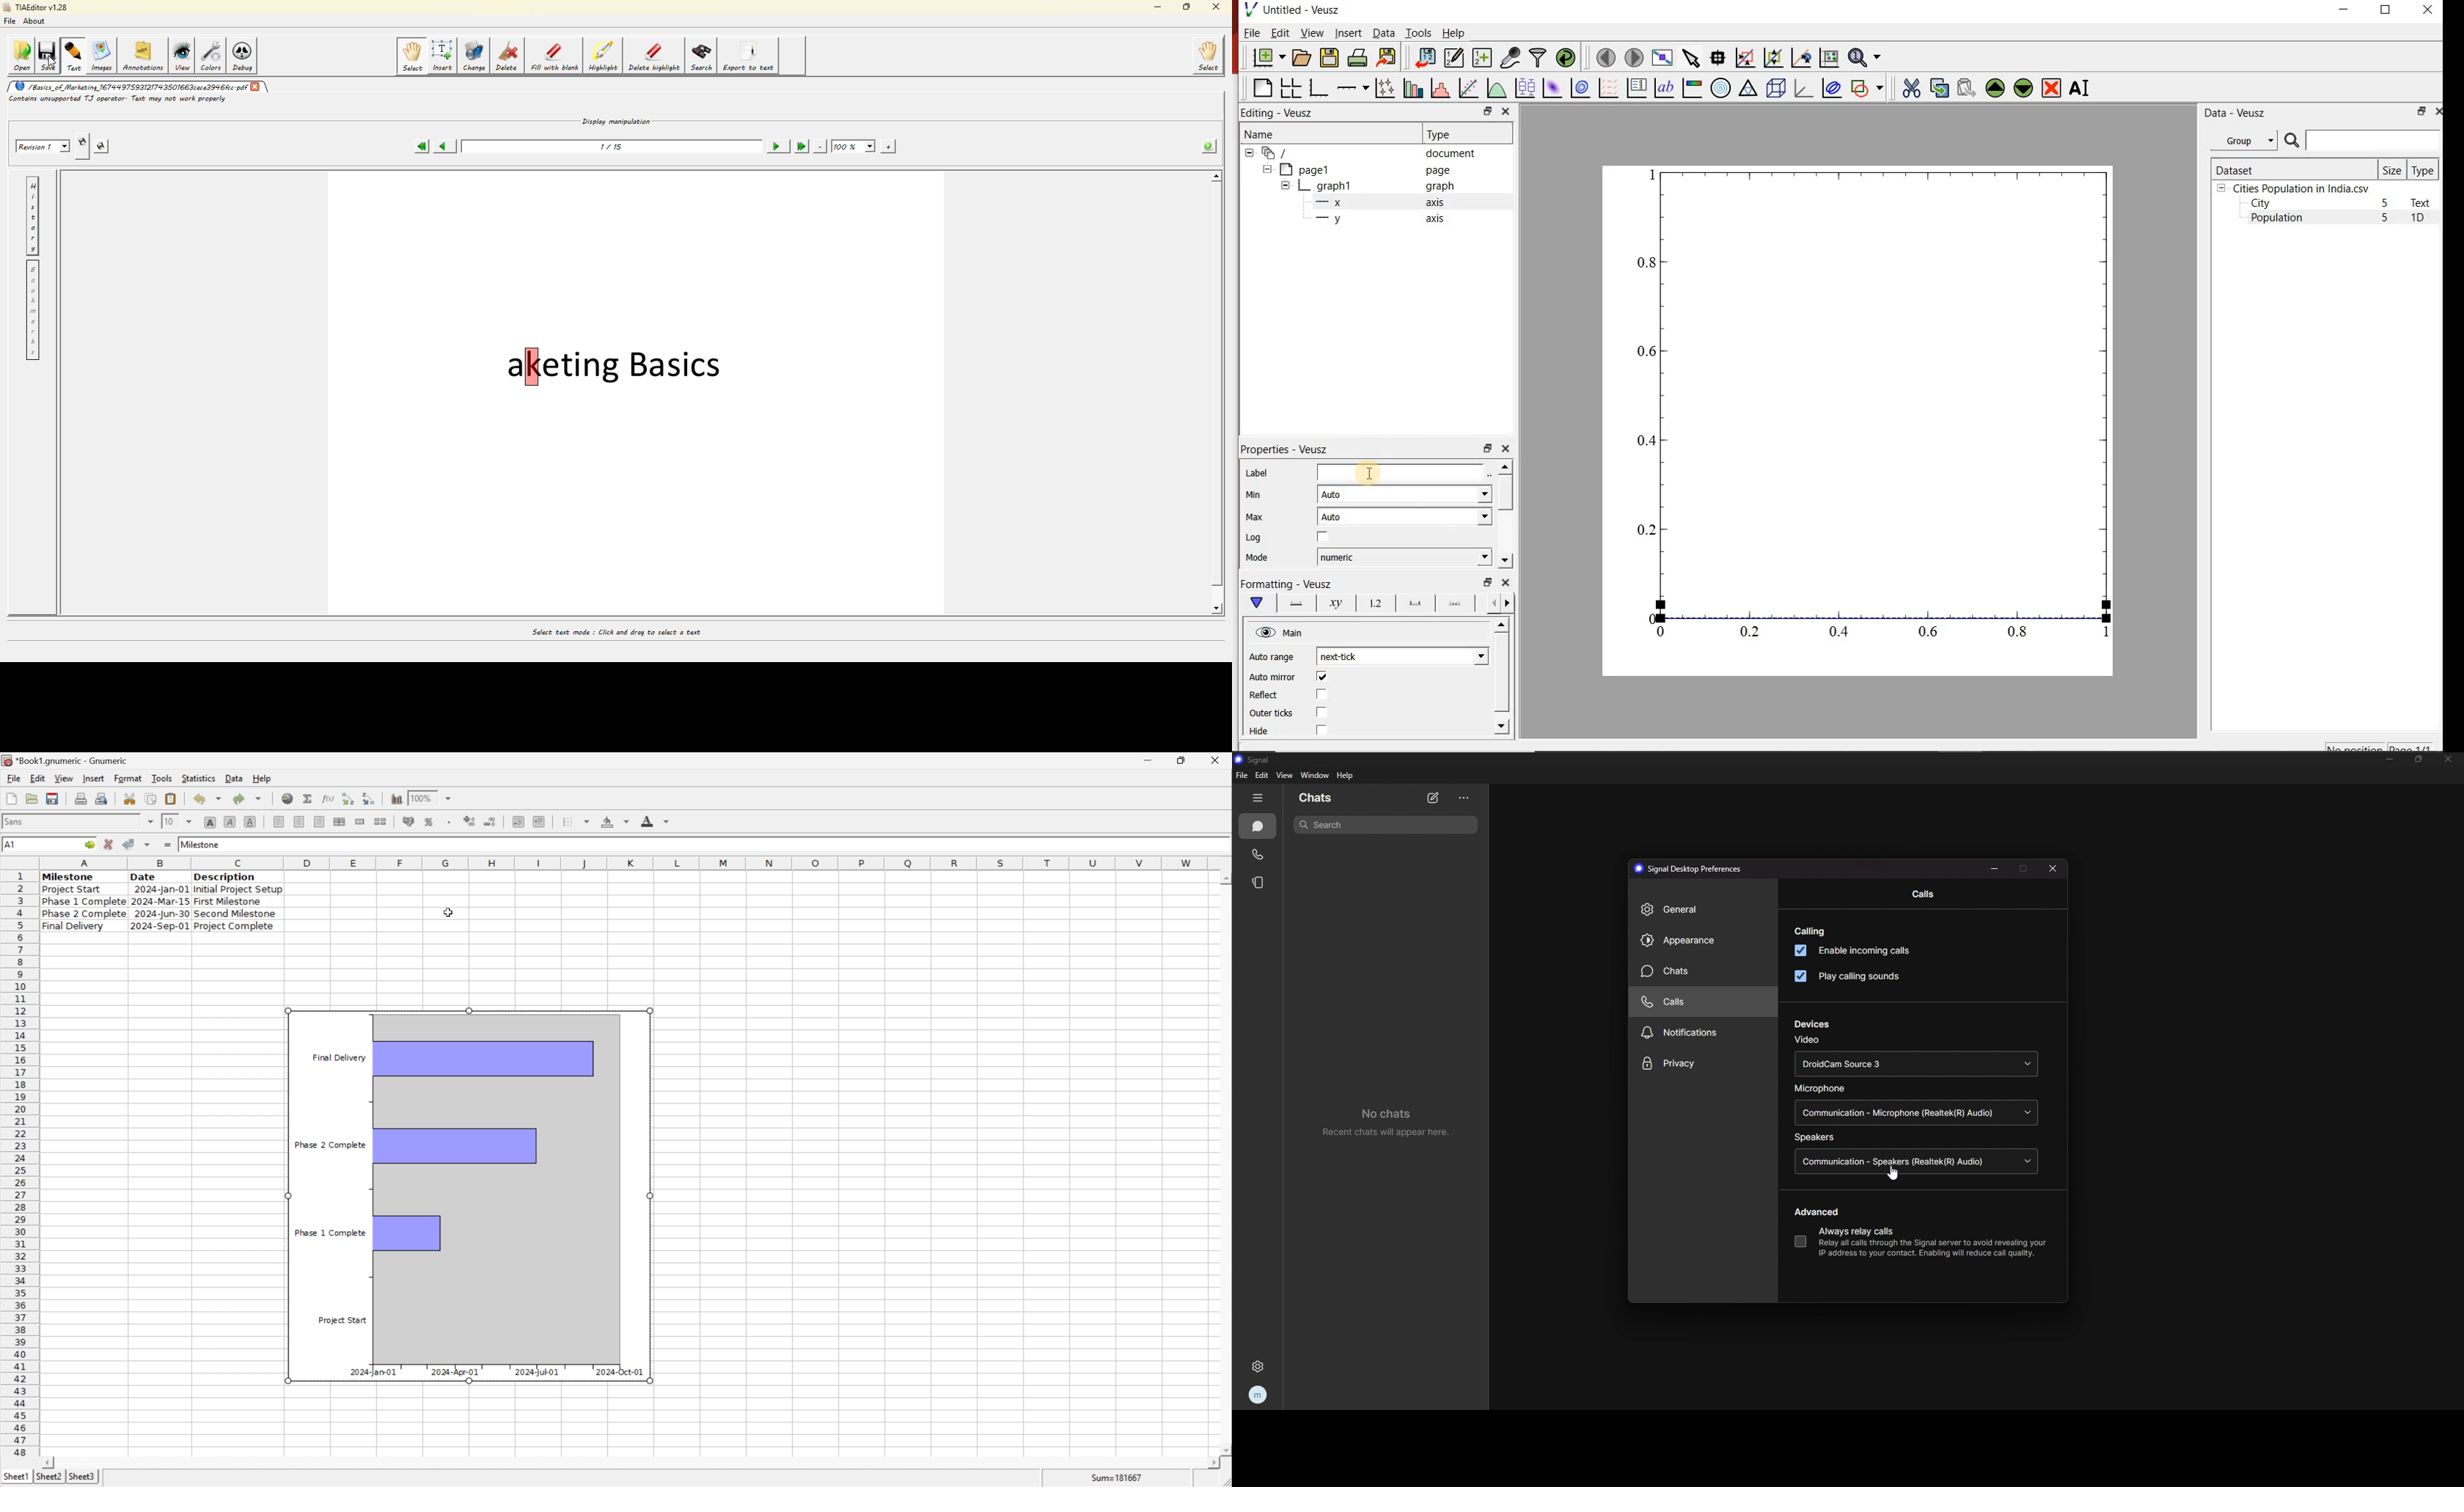 Image resolution: width=2464 pixels, height=1512 pixels. What do you see at coordinates (1346, 775) in the screenshot?
I see `help` at bounding box center [1346, 775].